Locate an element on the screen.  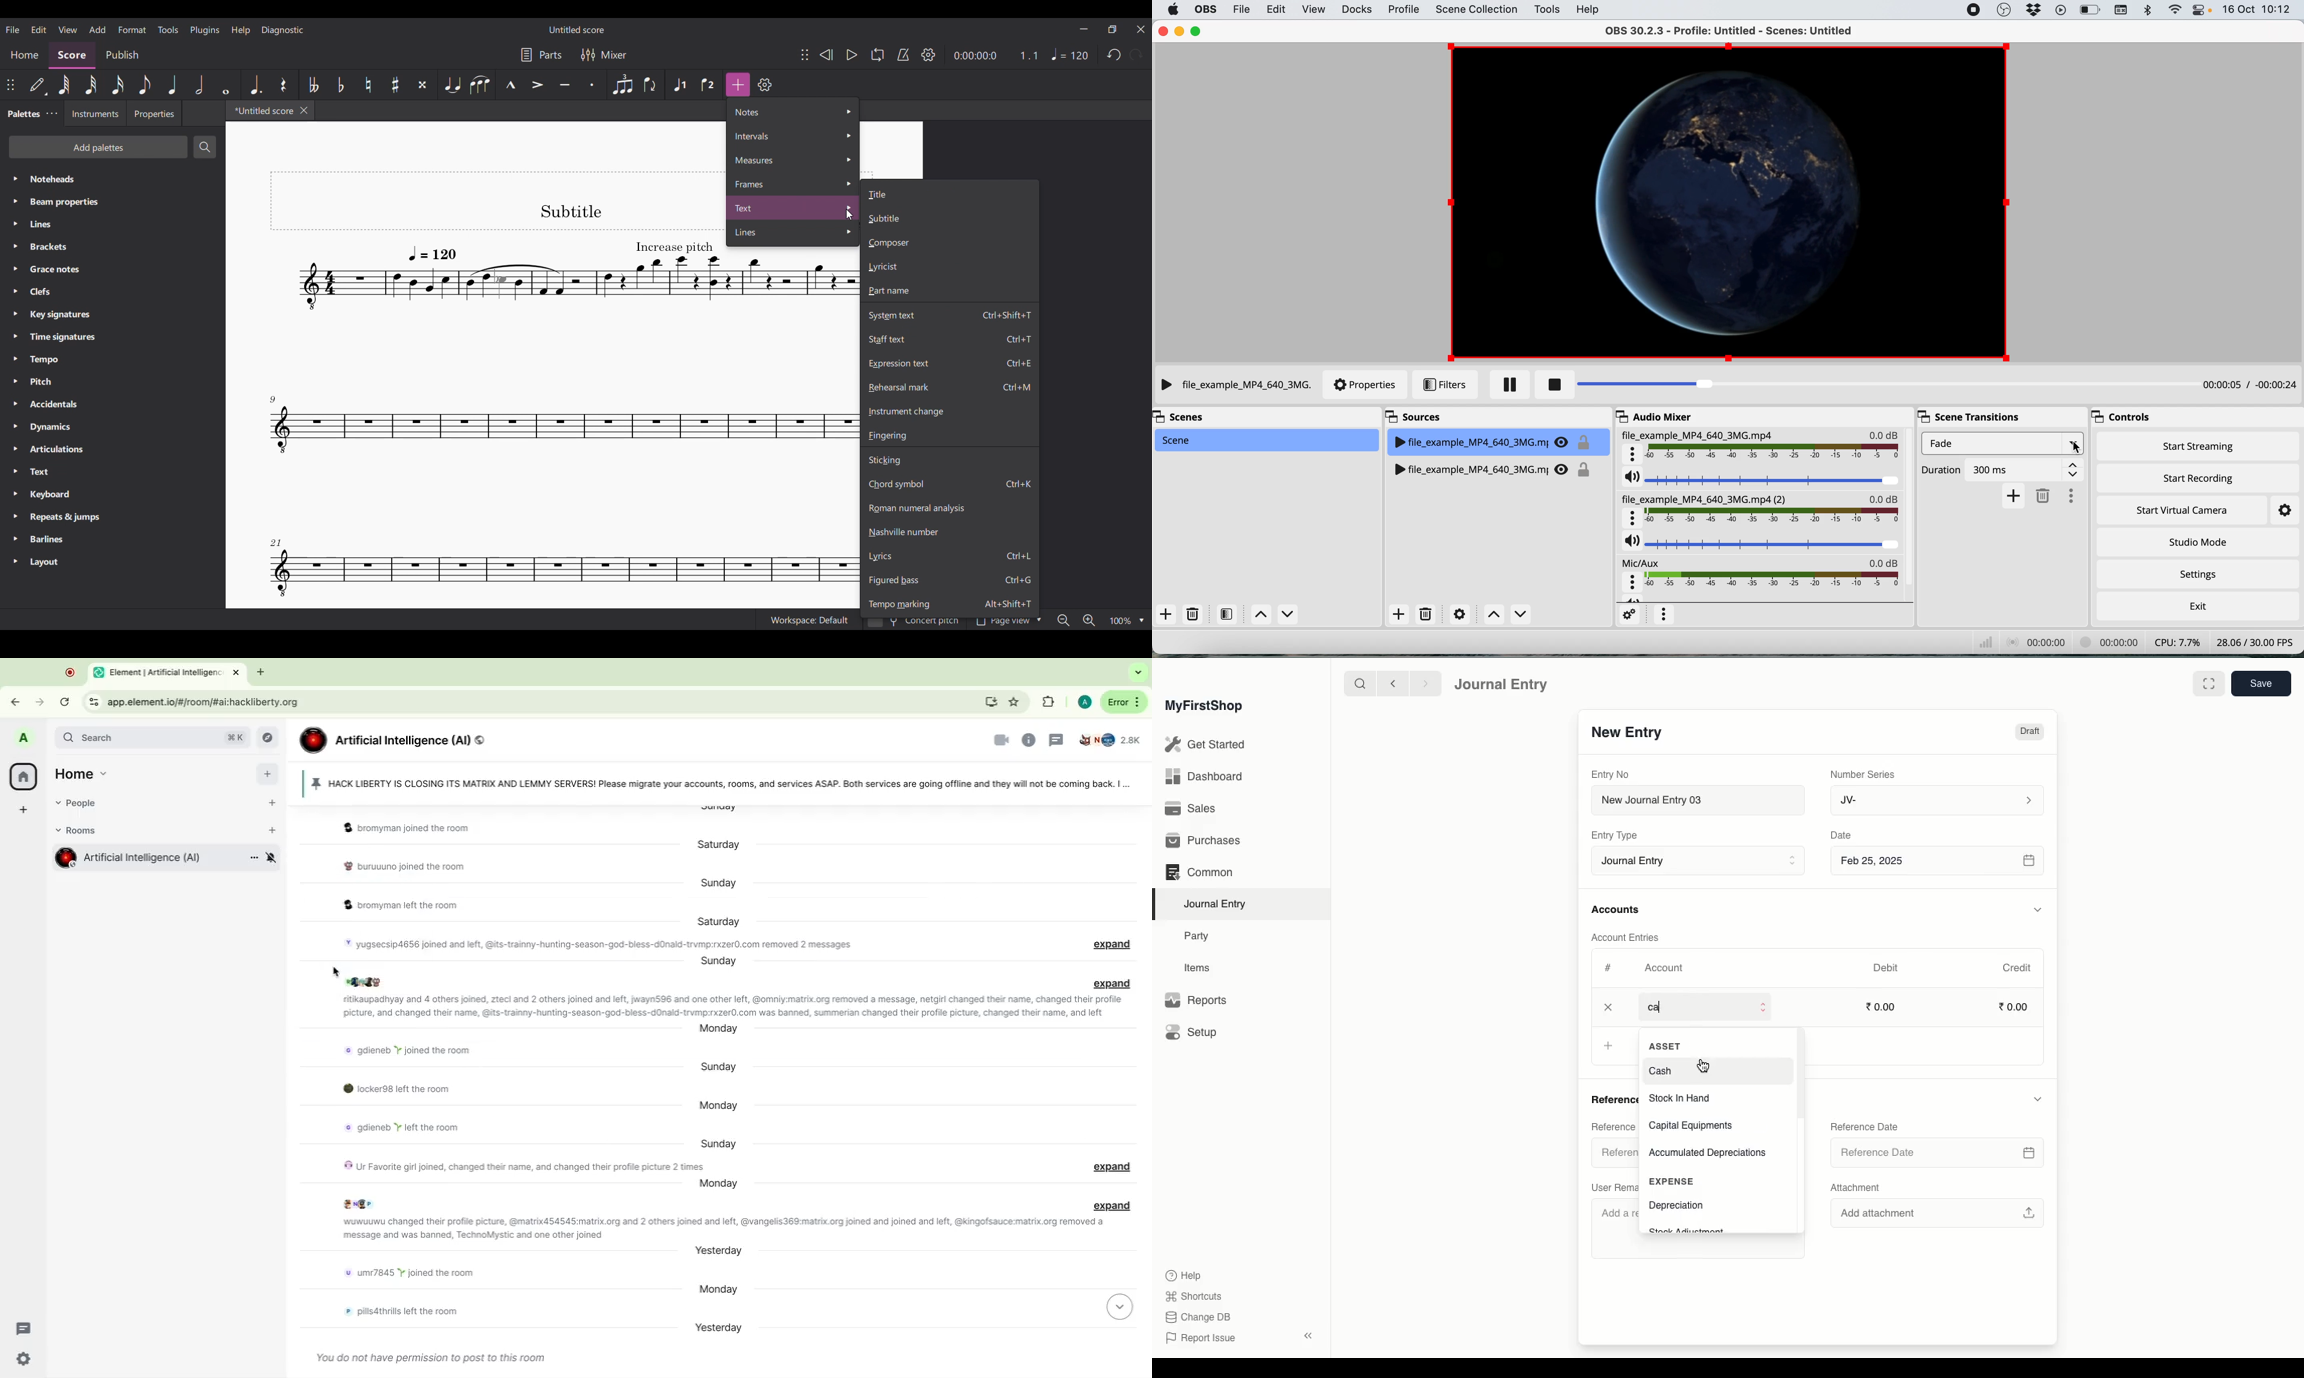
Notes options is located at coordinates (793, 112).